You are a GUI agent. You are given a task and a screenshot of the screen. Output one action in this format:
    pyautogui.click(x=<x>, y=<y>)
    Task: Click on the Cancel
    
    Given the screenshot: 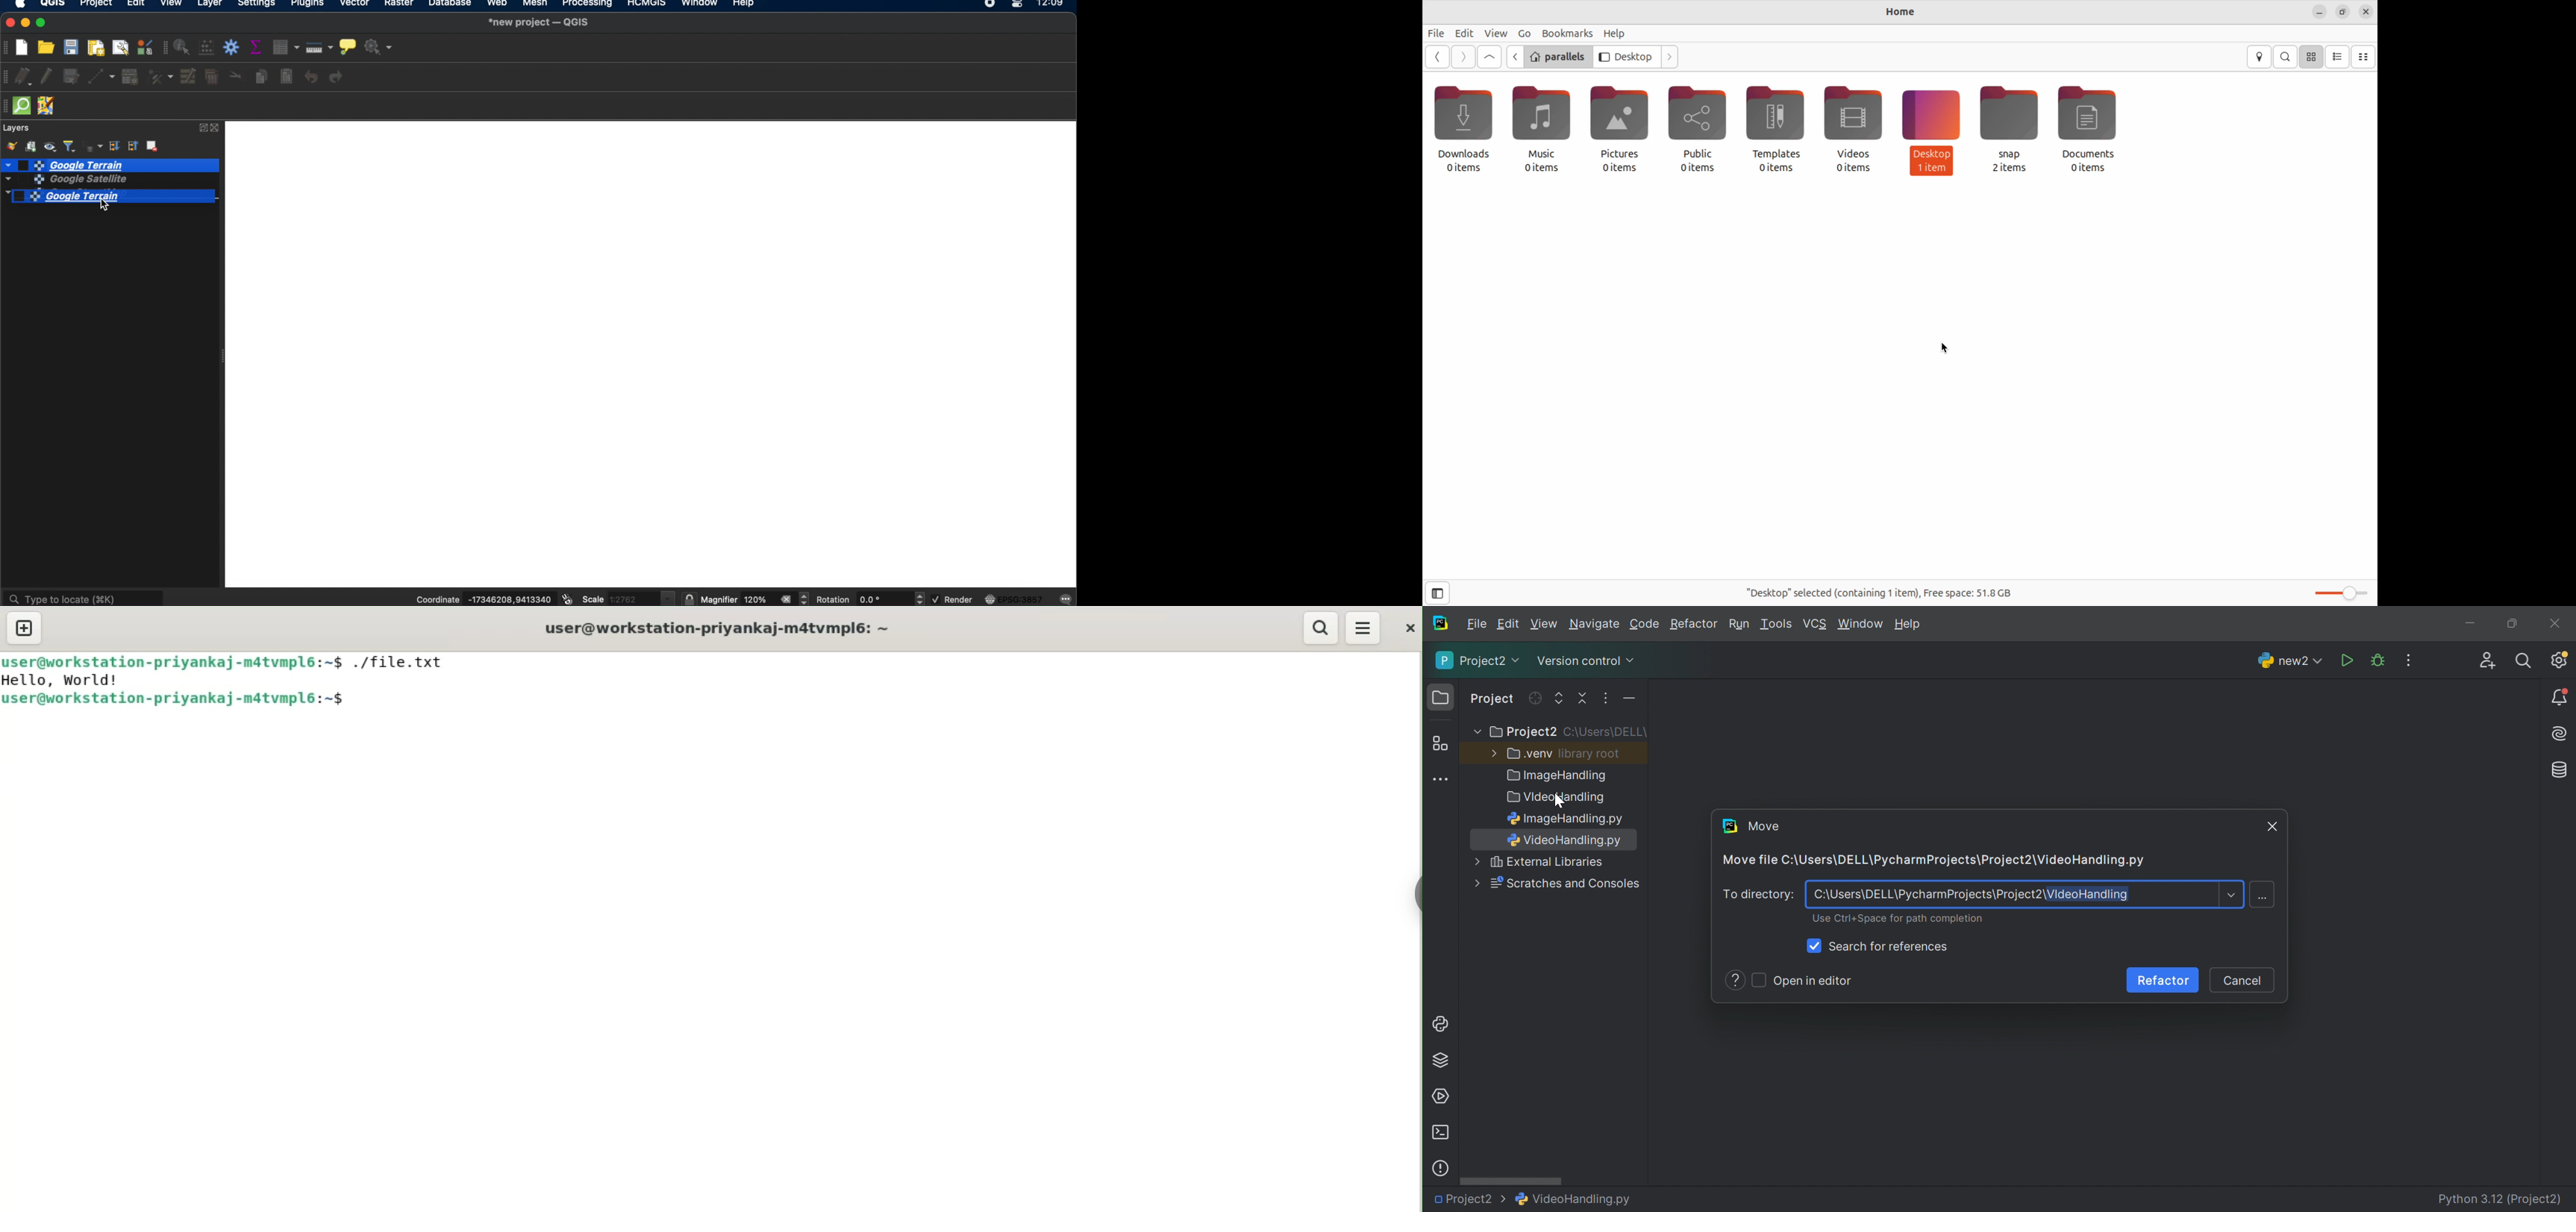 What is the action you would take?
    pyautogui.click(x=2241, y=982)
    